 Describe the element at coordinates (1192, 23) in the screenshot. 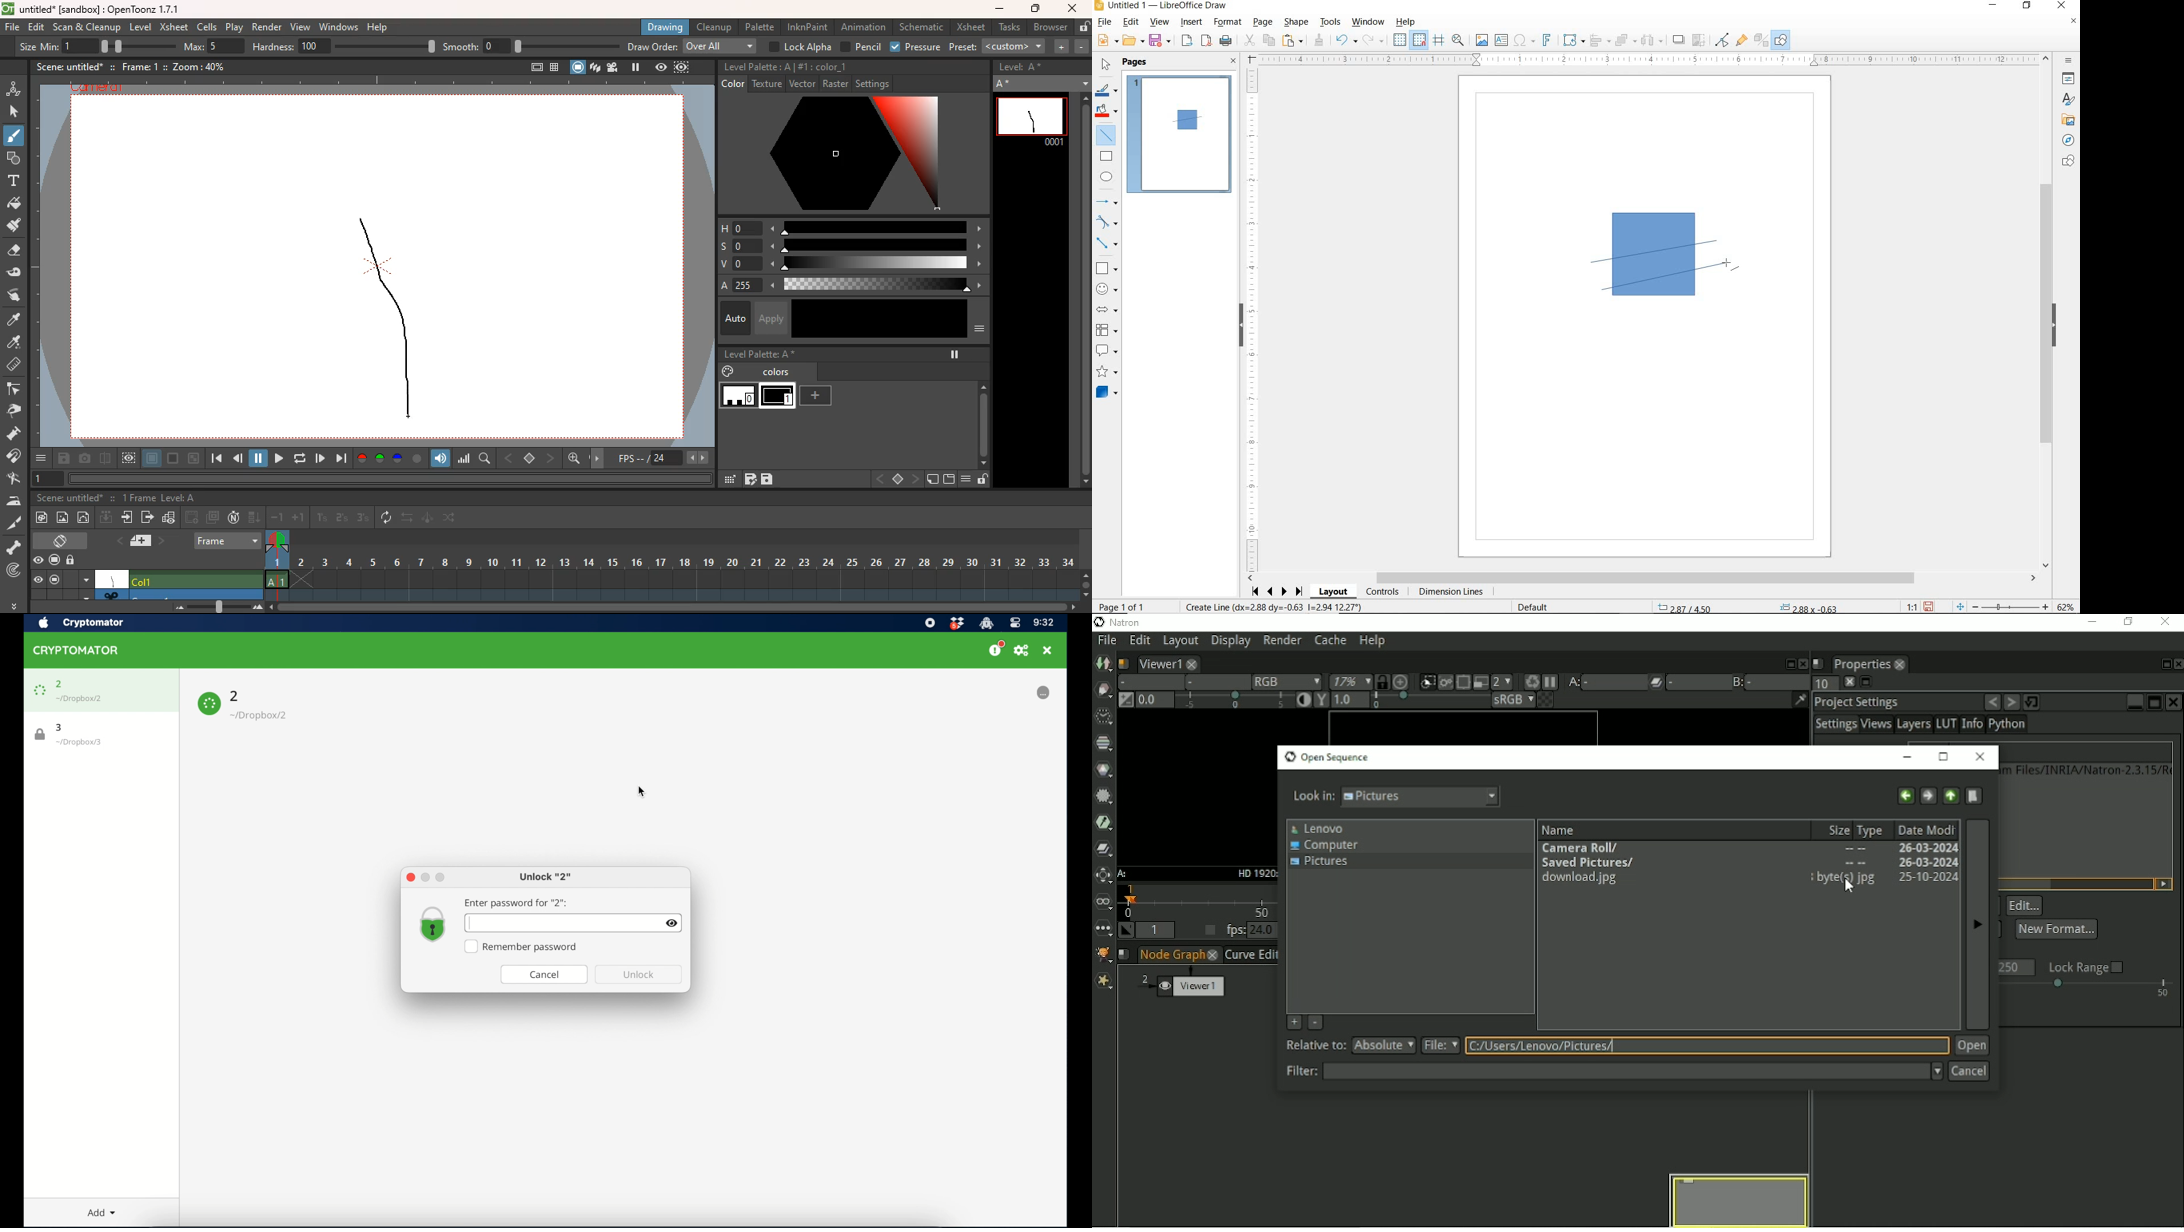

I see `INSERT` at that location.